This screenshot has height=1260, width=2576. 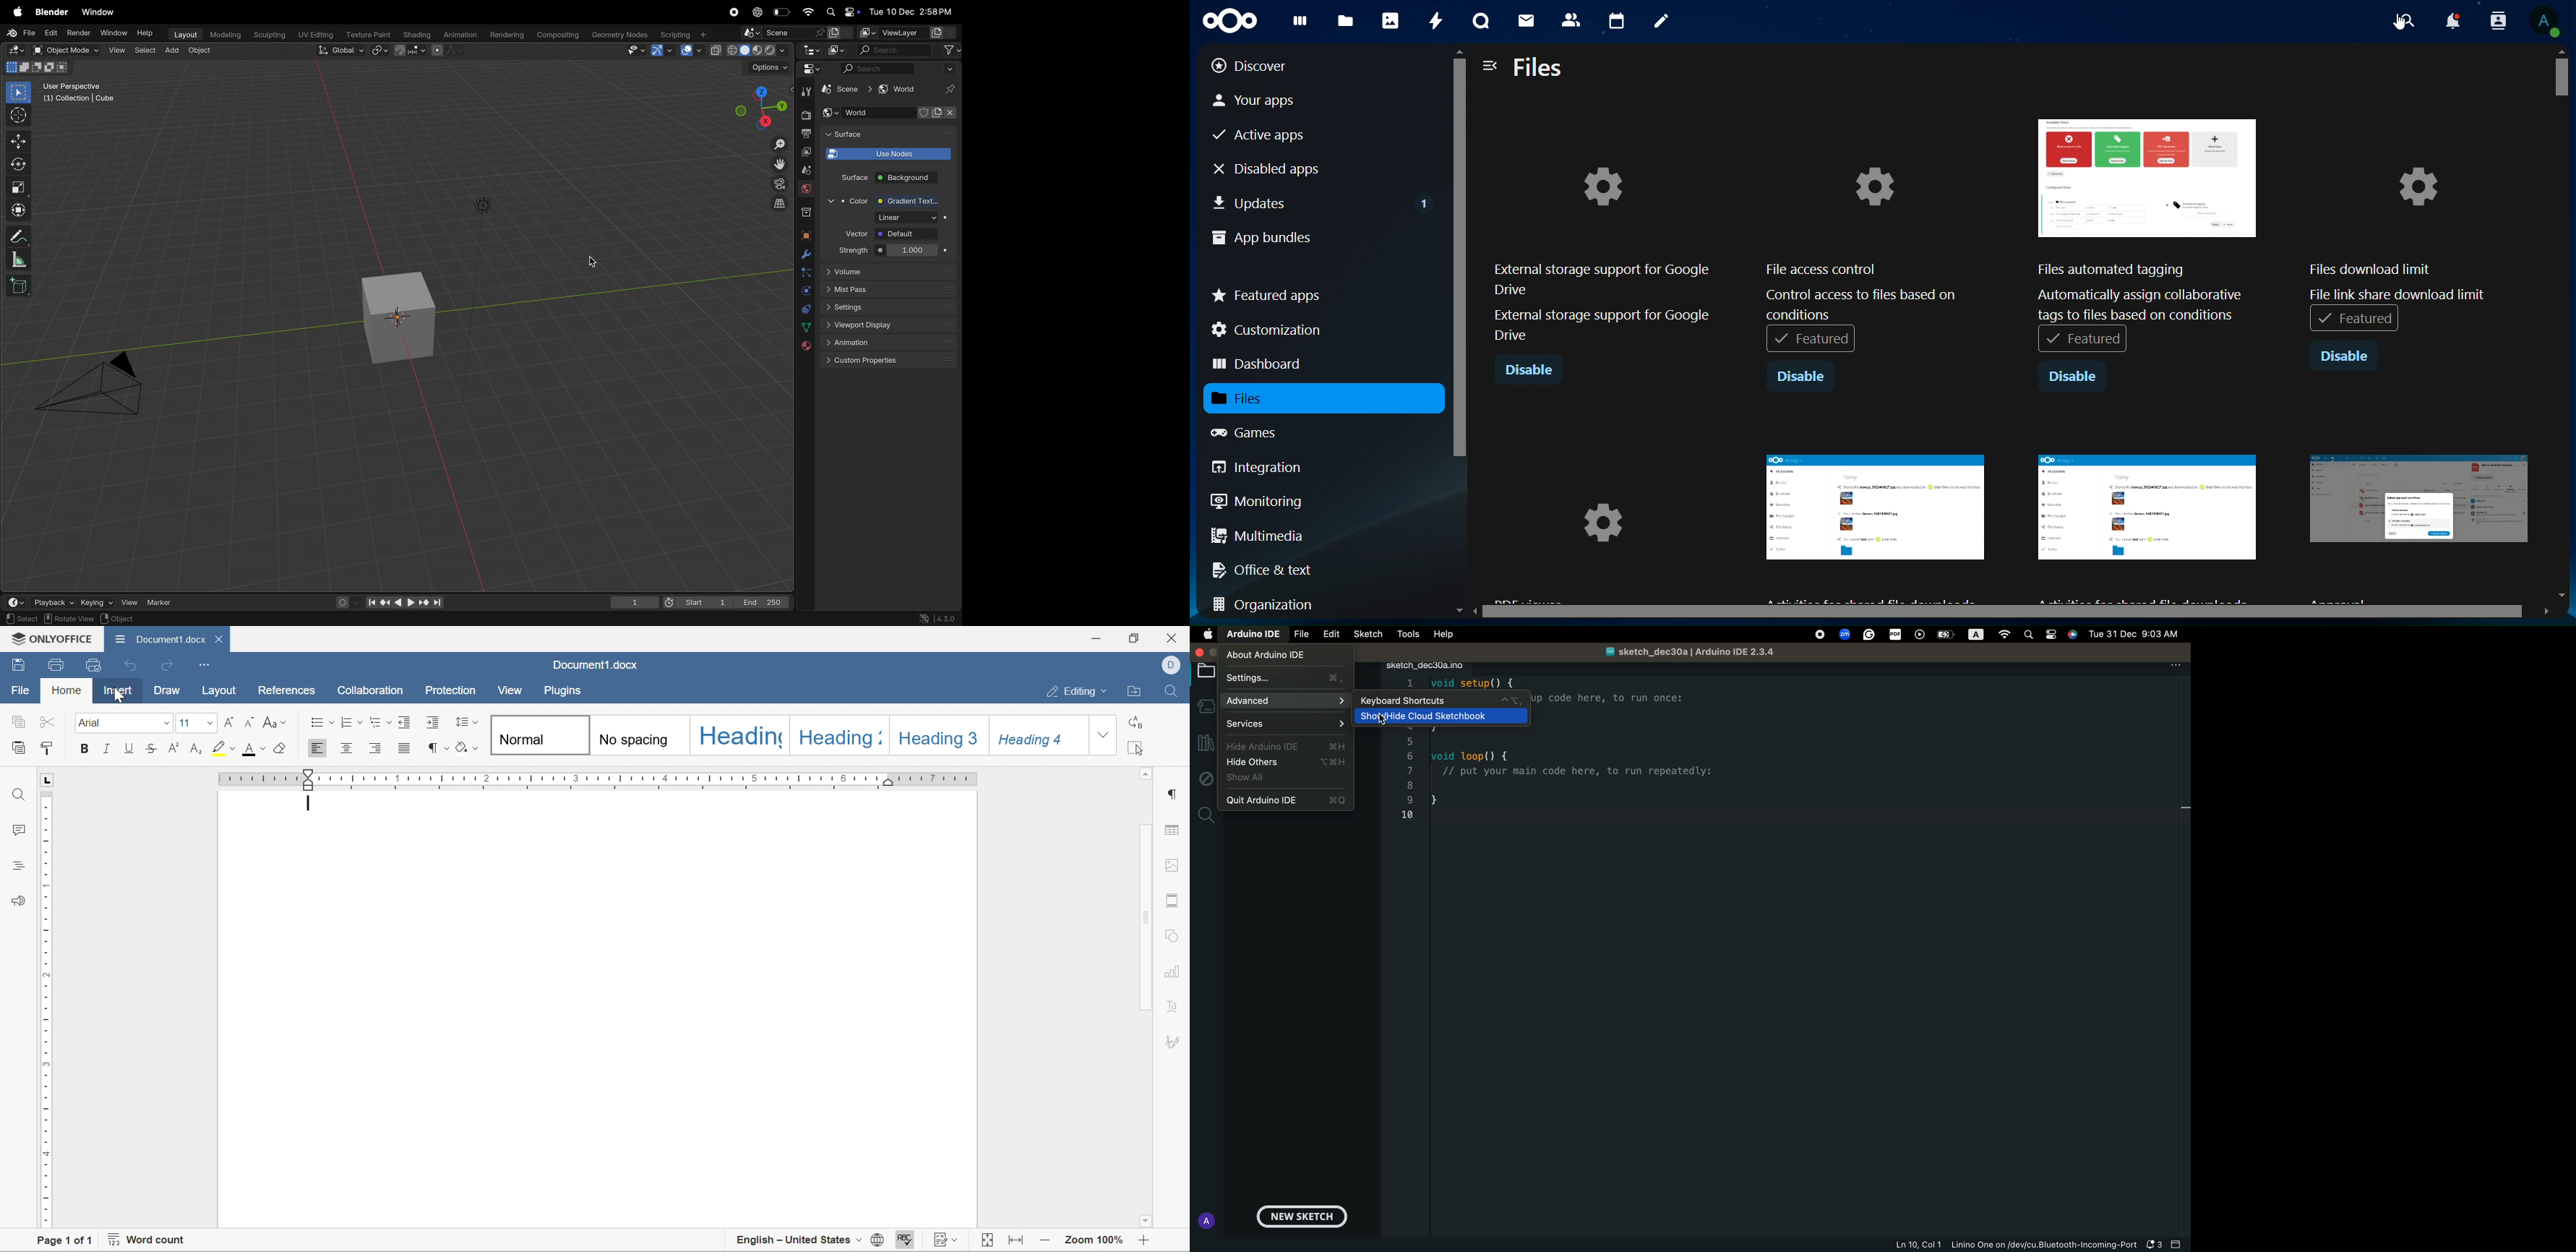 What do you see at coordinates (1300, 24) in the screenshot?
I see `dashboard` at bounding box center [1300, 24].